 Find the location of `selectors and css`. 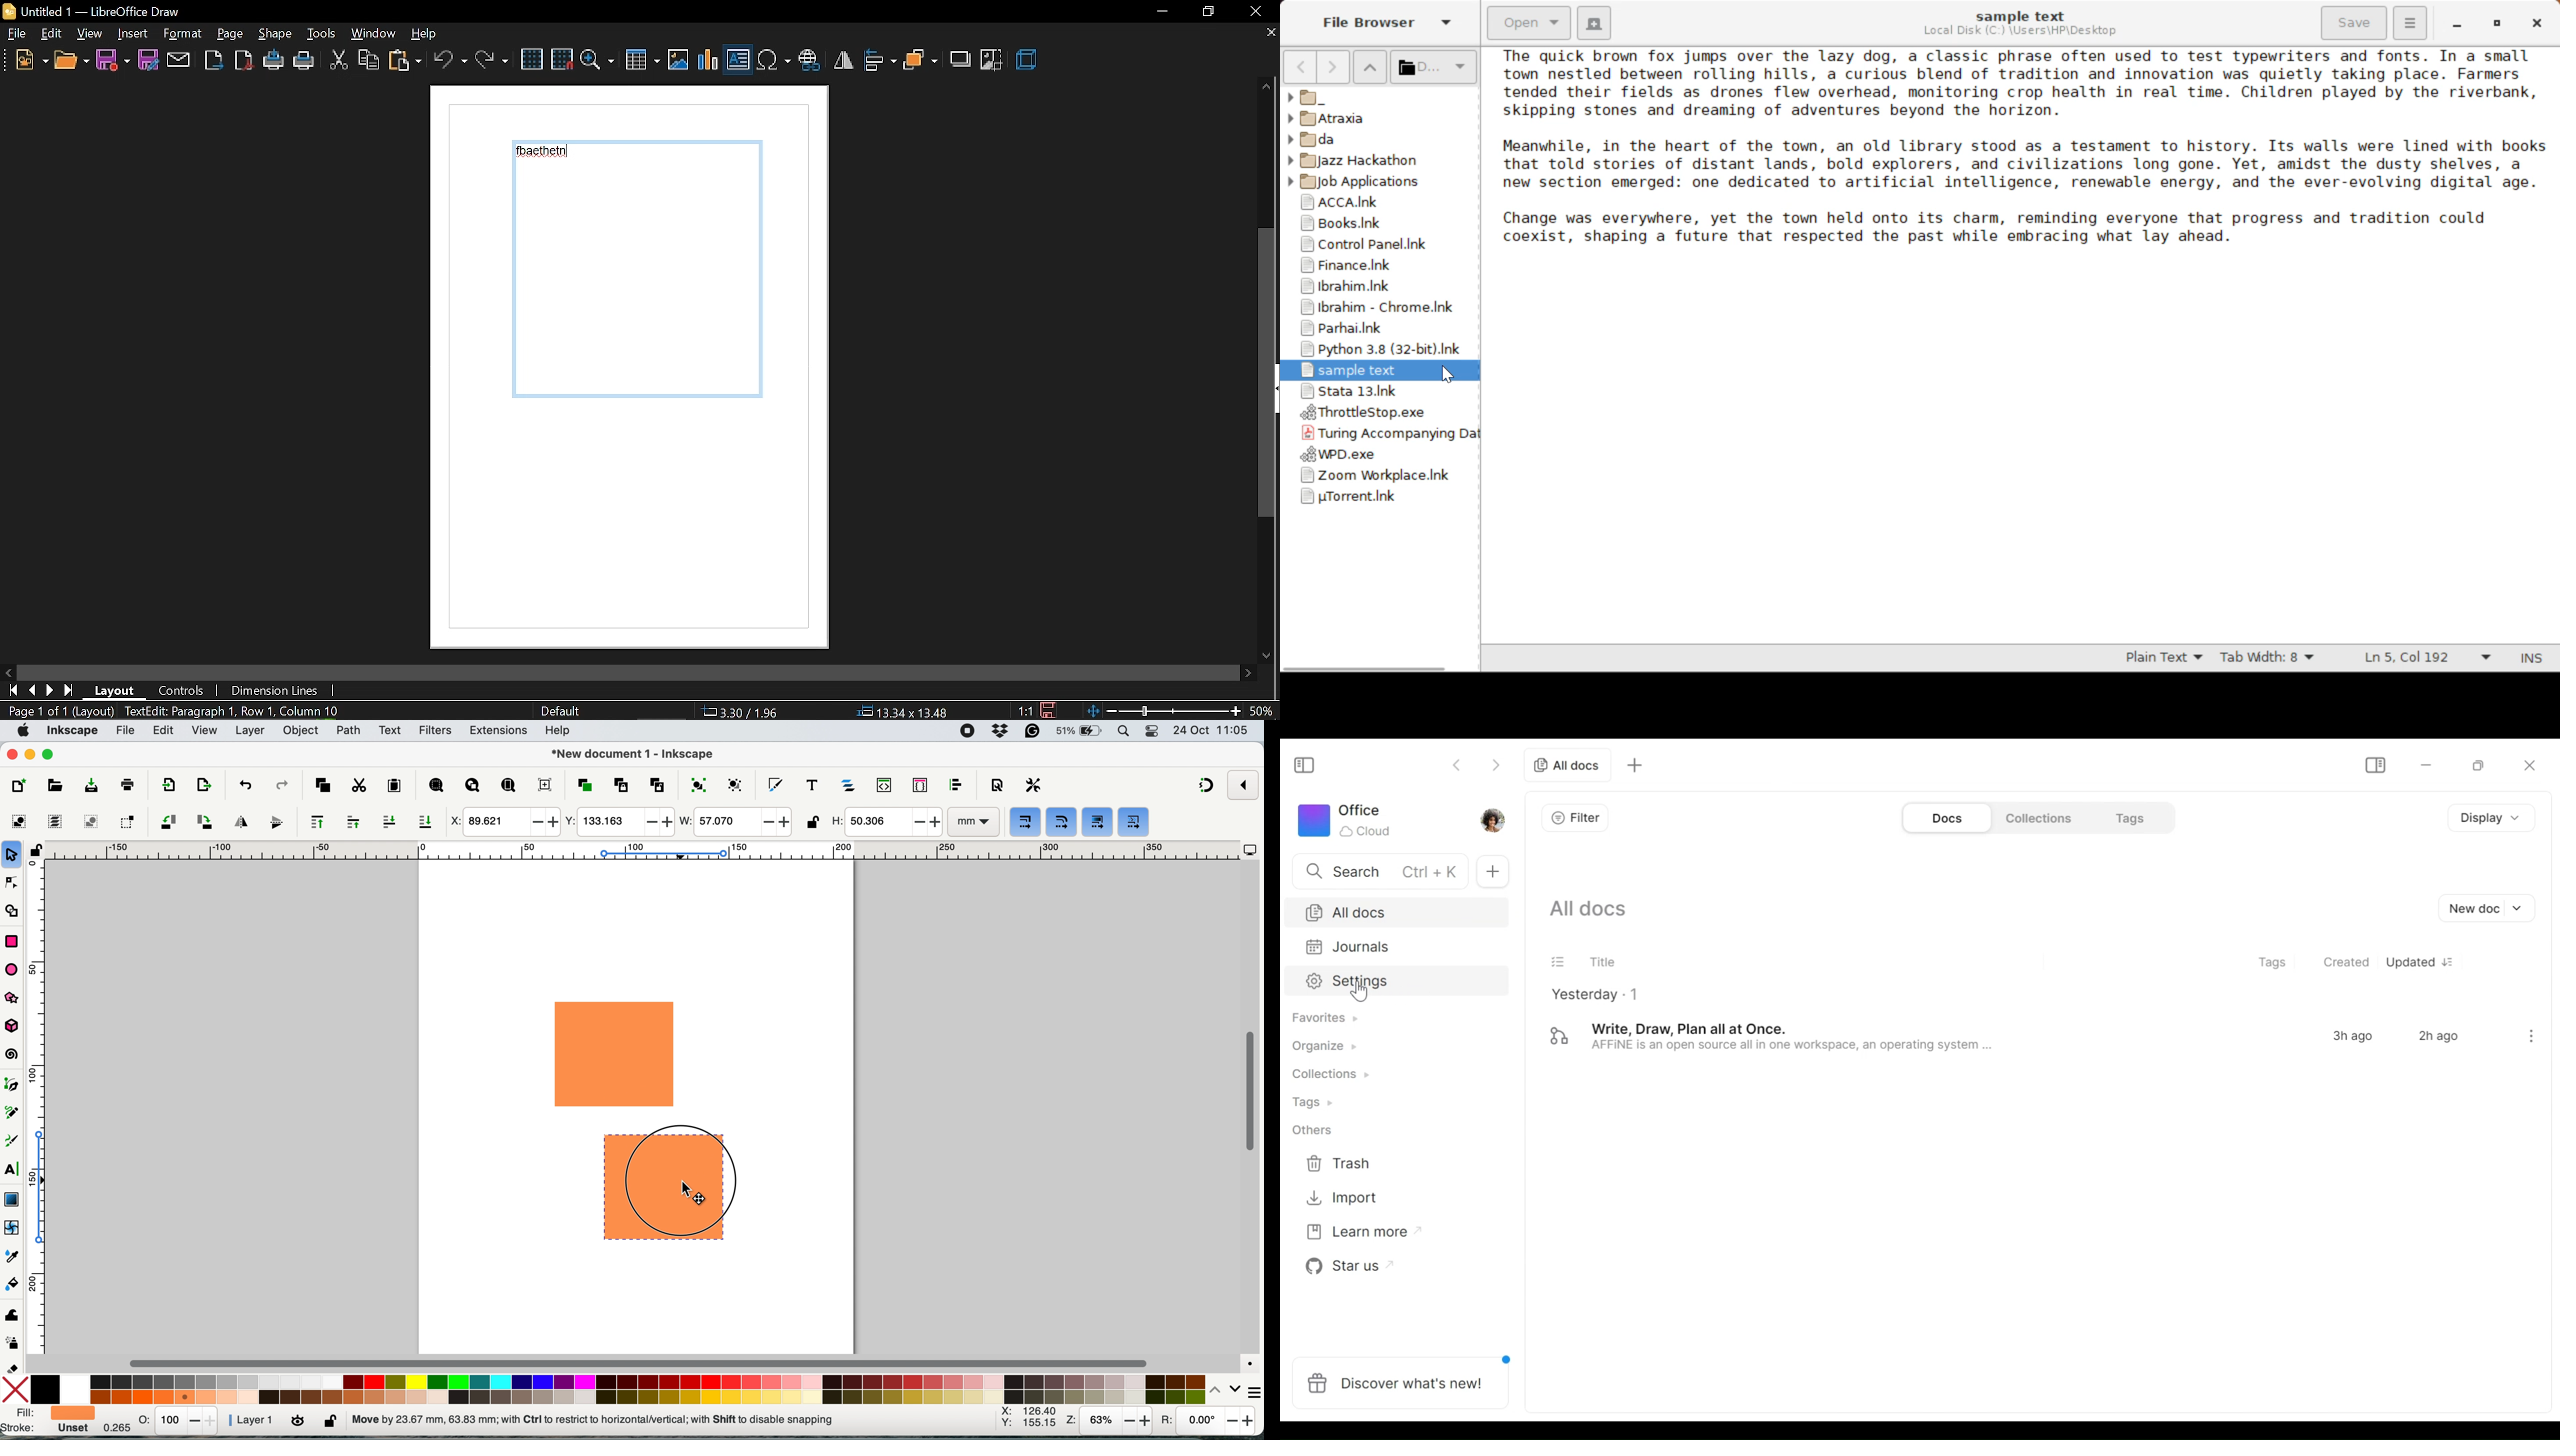

selectors and css is located at coordinates (921, 784).